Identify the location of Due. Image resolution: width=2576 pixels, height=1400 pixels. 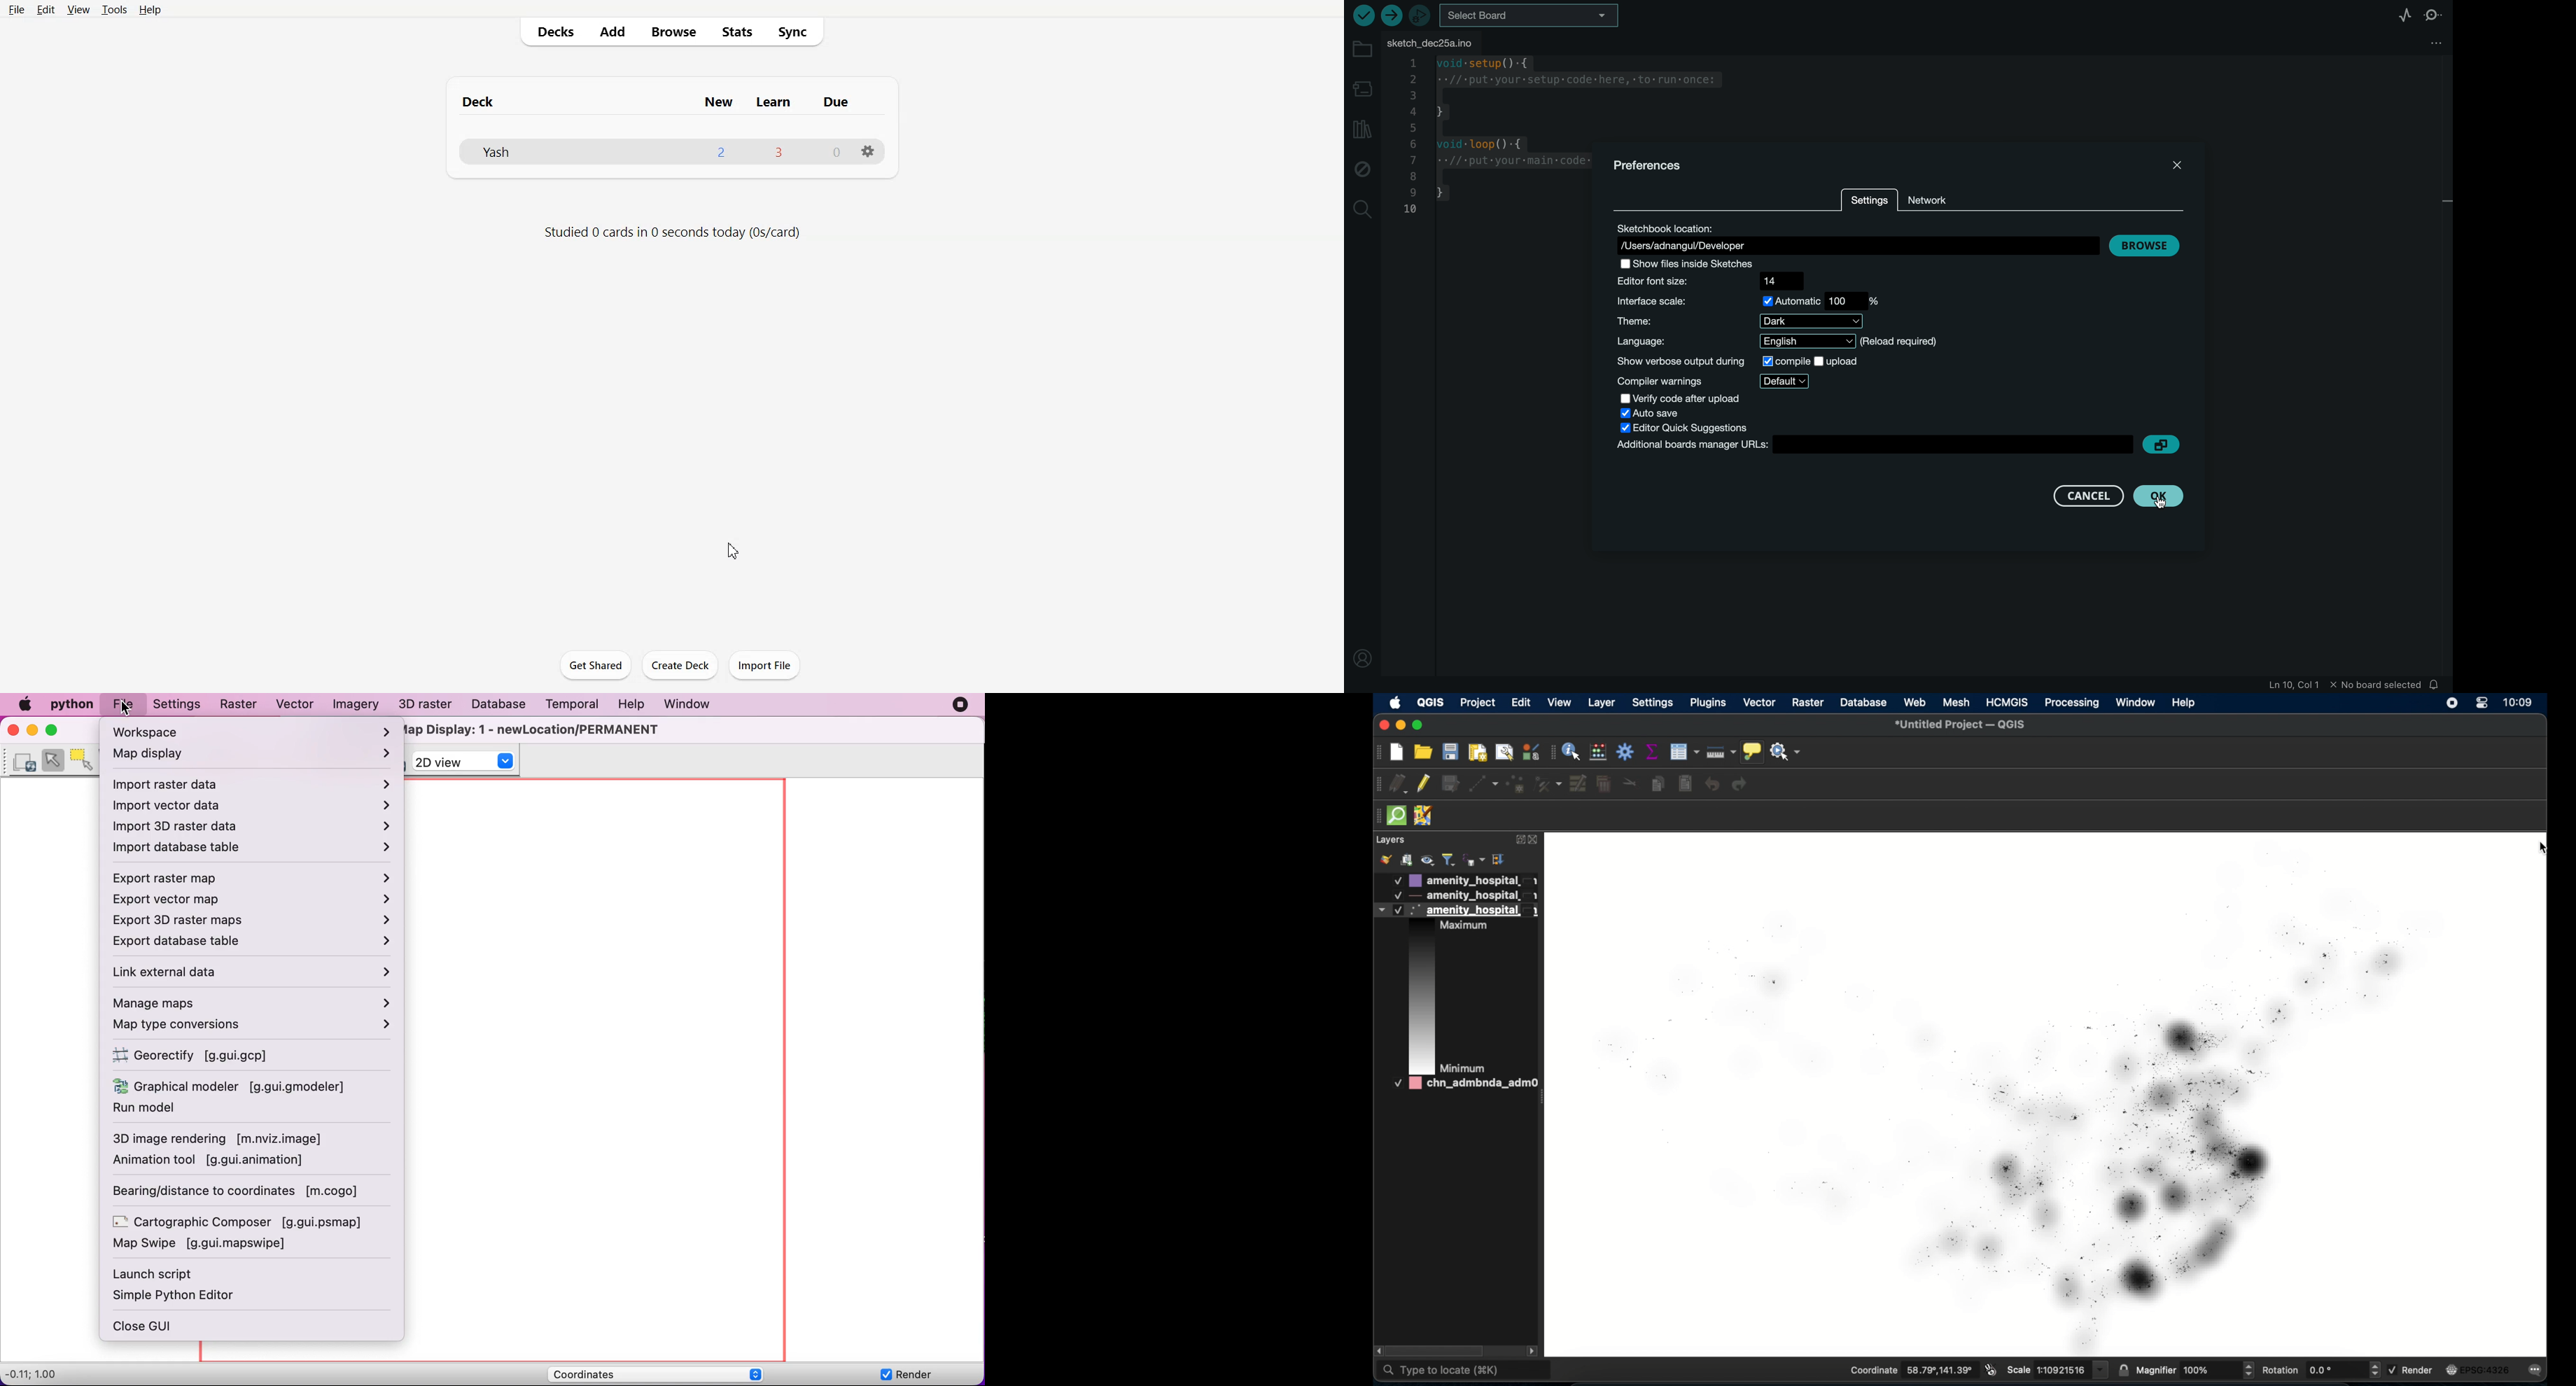
(836, 102).